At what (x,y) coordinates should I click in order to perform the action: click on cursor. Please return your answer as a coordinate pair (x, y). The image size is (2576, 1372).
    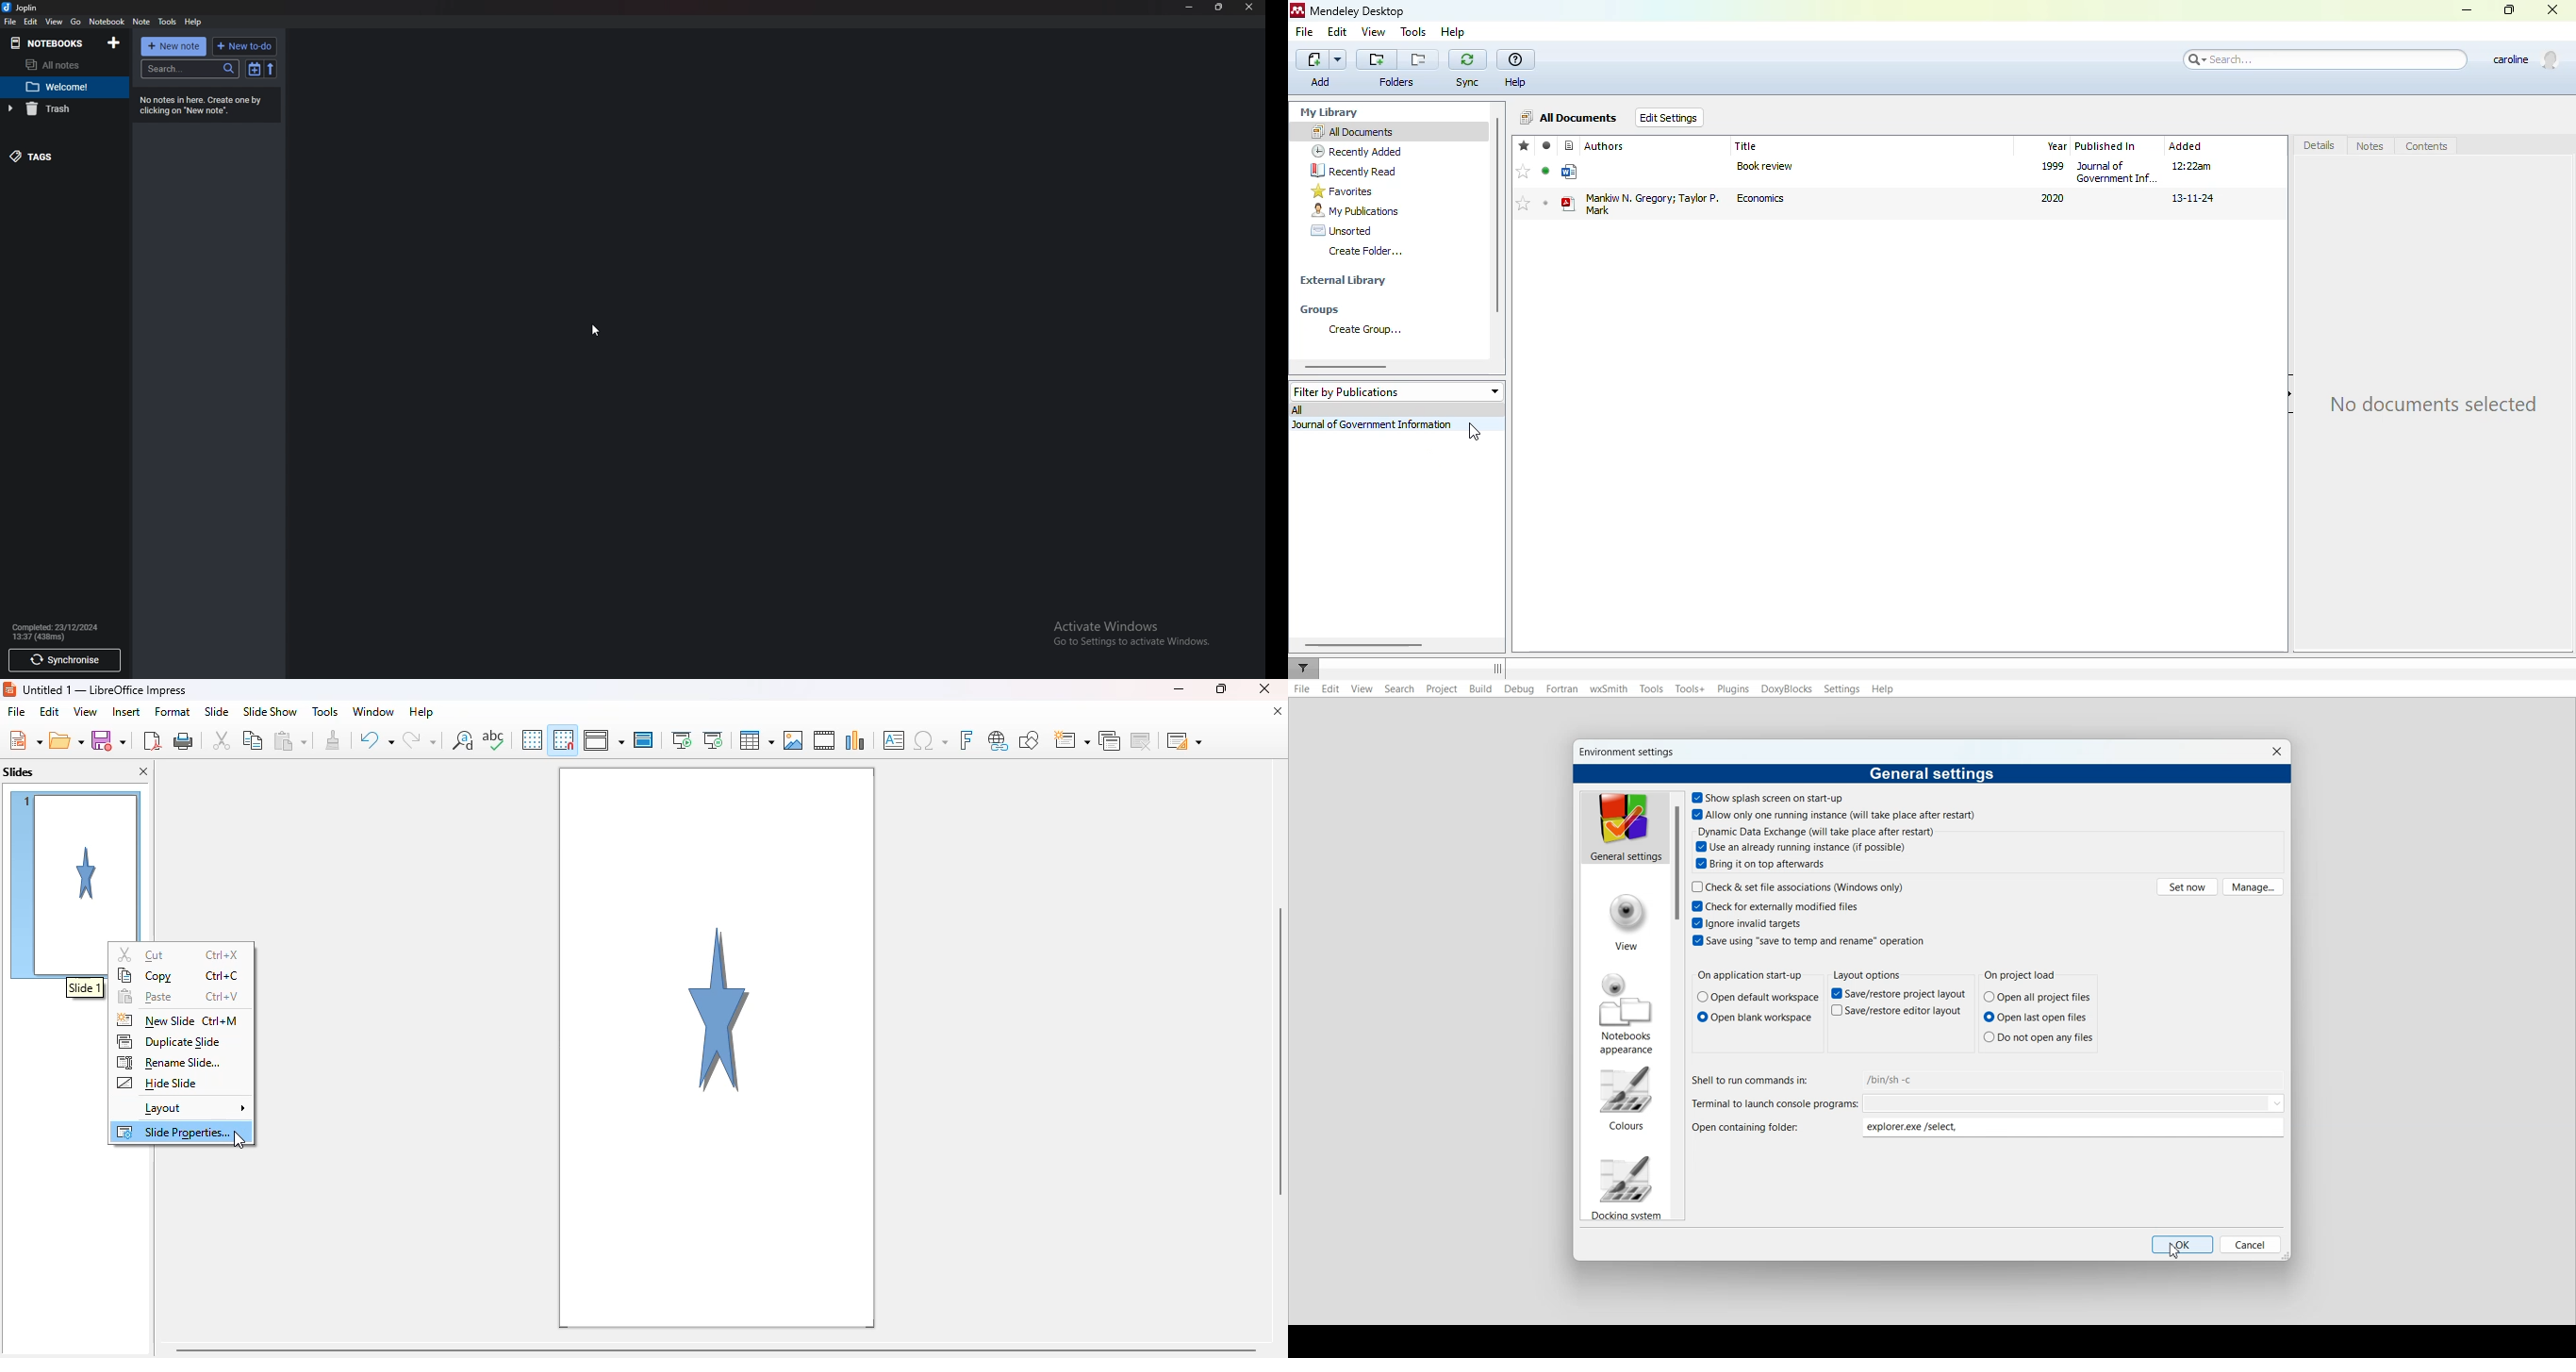
    Looking at the image, I should click on (239, 1139).